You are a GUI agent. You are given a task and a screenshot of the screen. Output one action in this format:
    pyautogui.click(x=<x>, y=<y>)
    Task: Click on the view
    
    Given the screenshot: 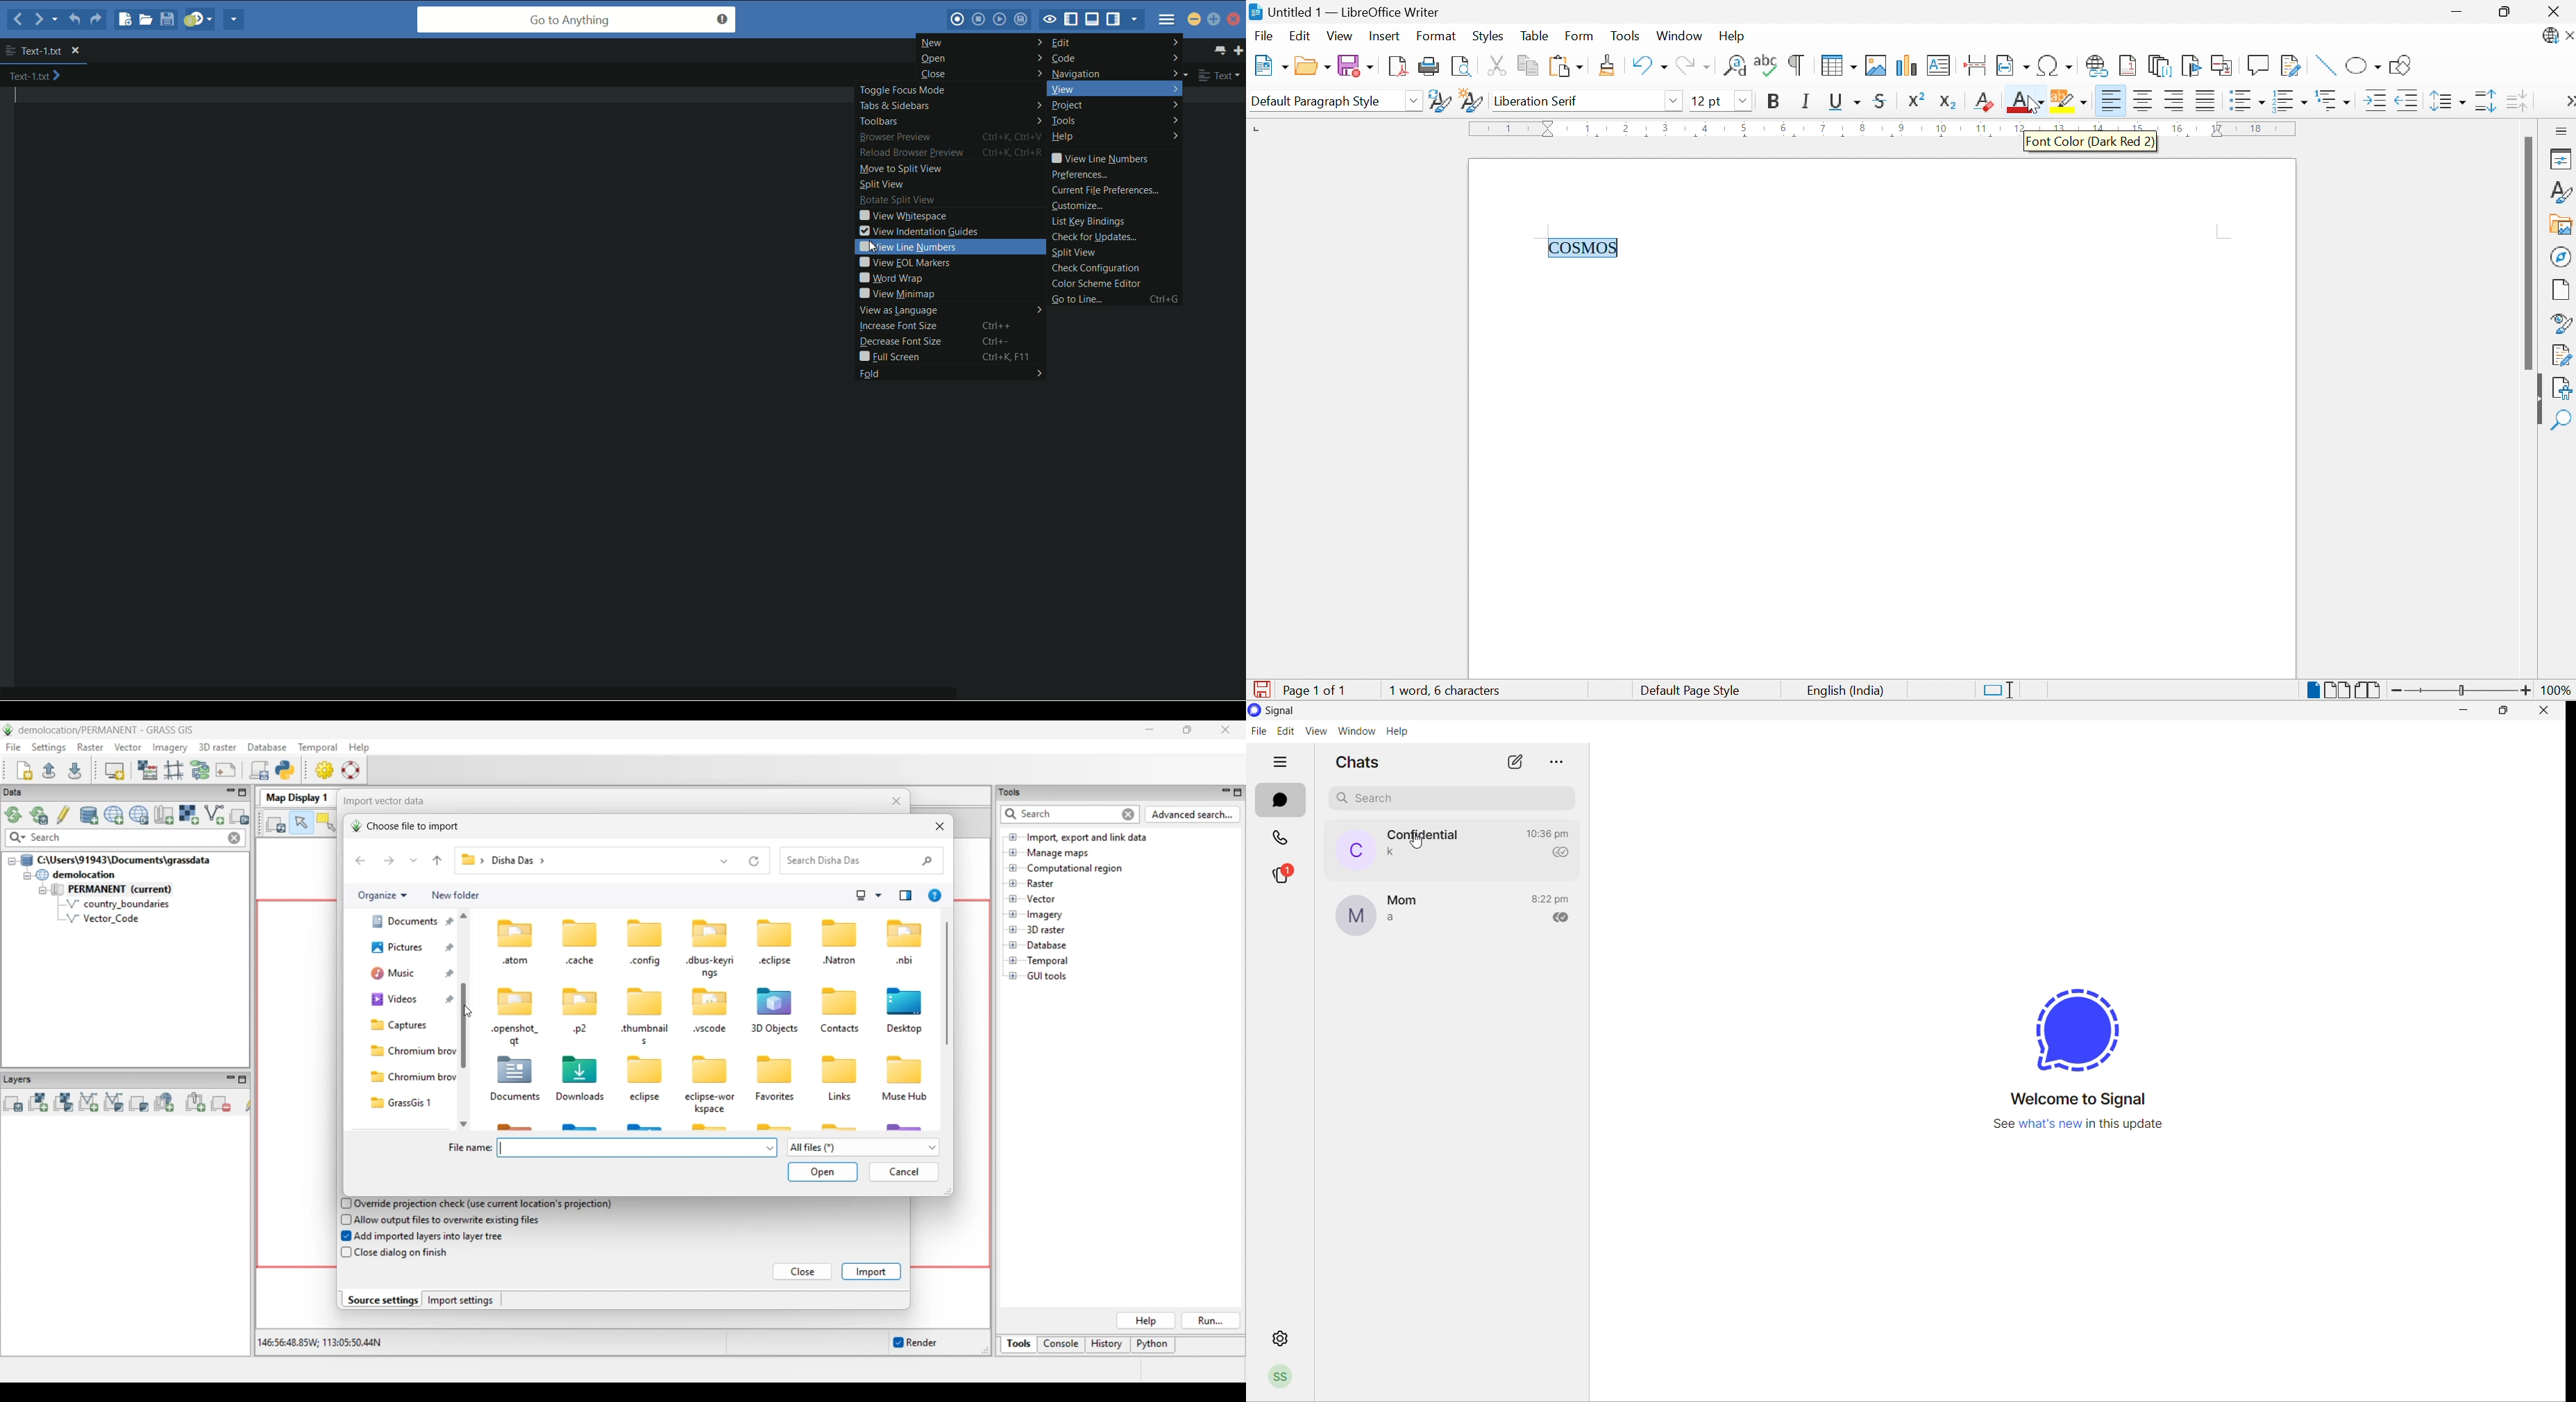 What is the action you would take?
    pyautogui.click(x=1111, y=89)
    